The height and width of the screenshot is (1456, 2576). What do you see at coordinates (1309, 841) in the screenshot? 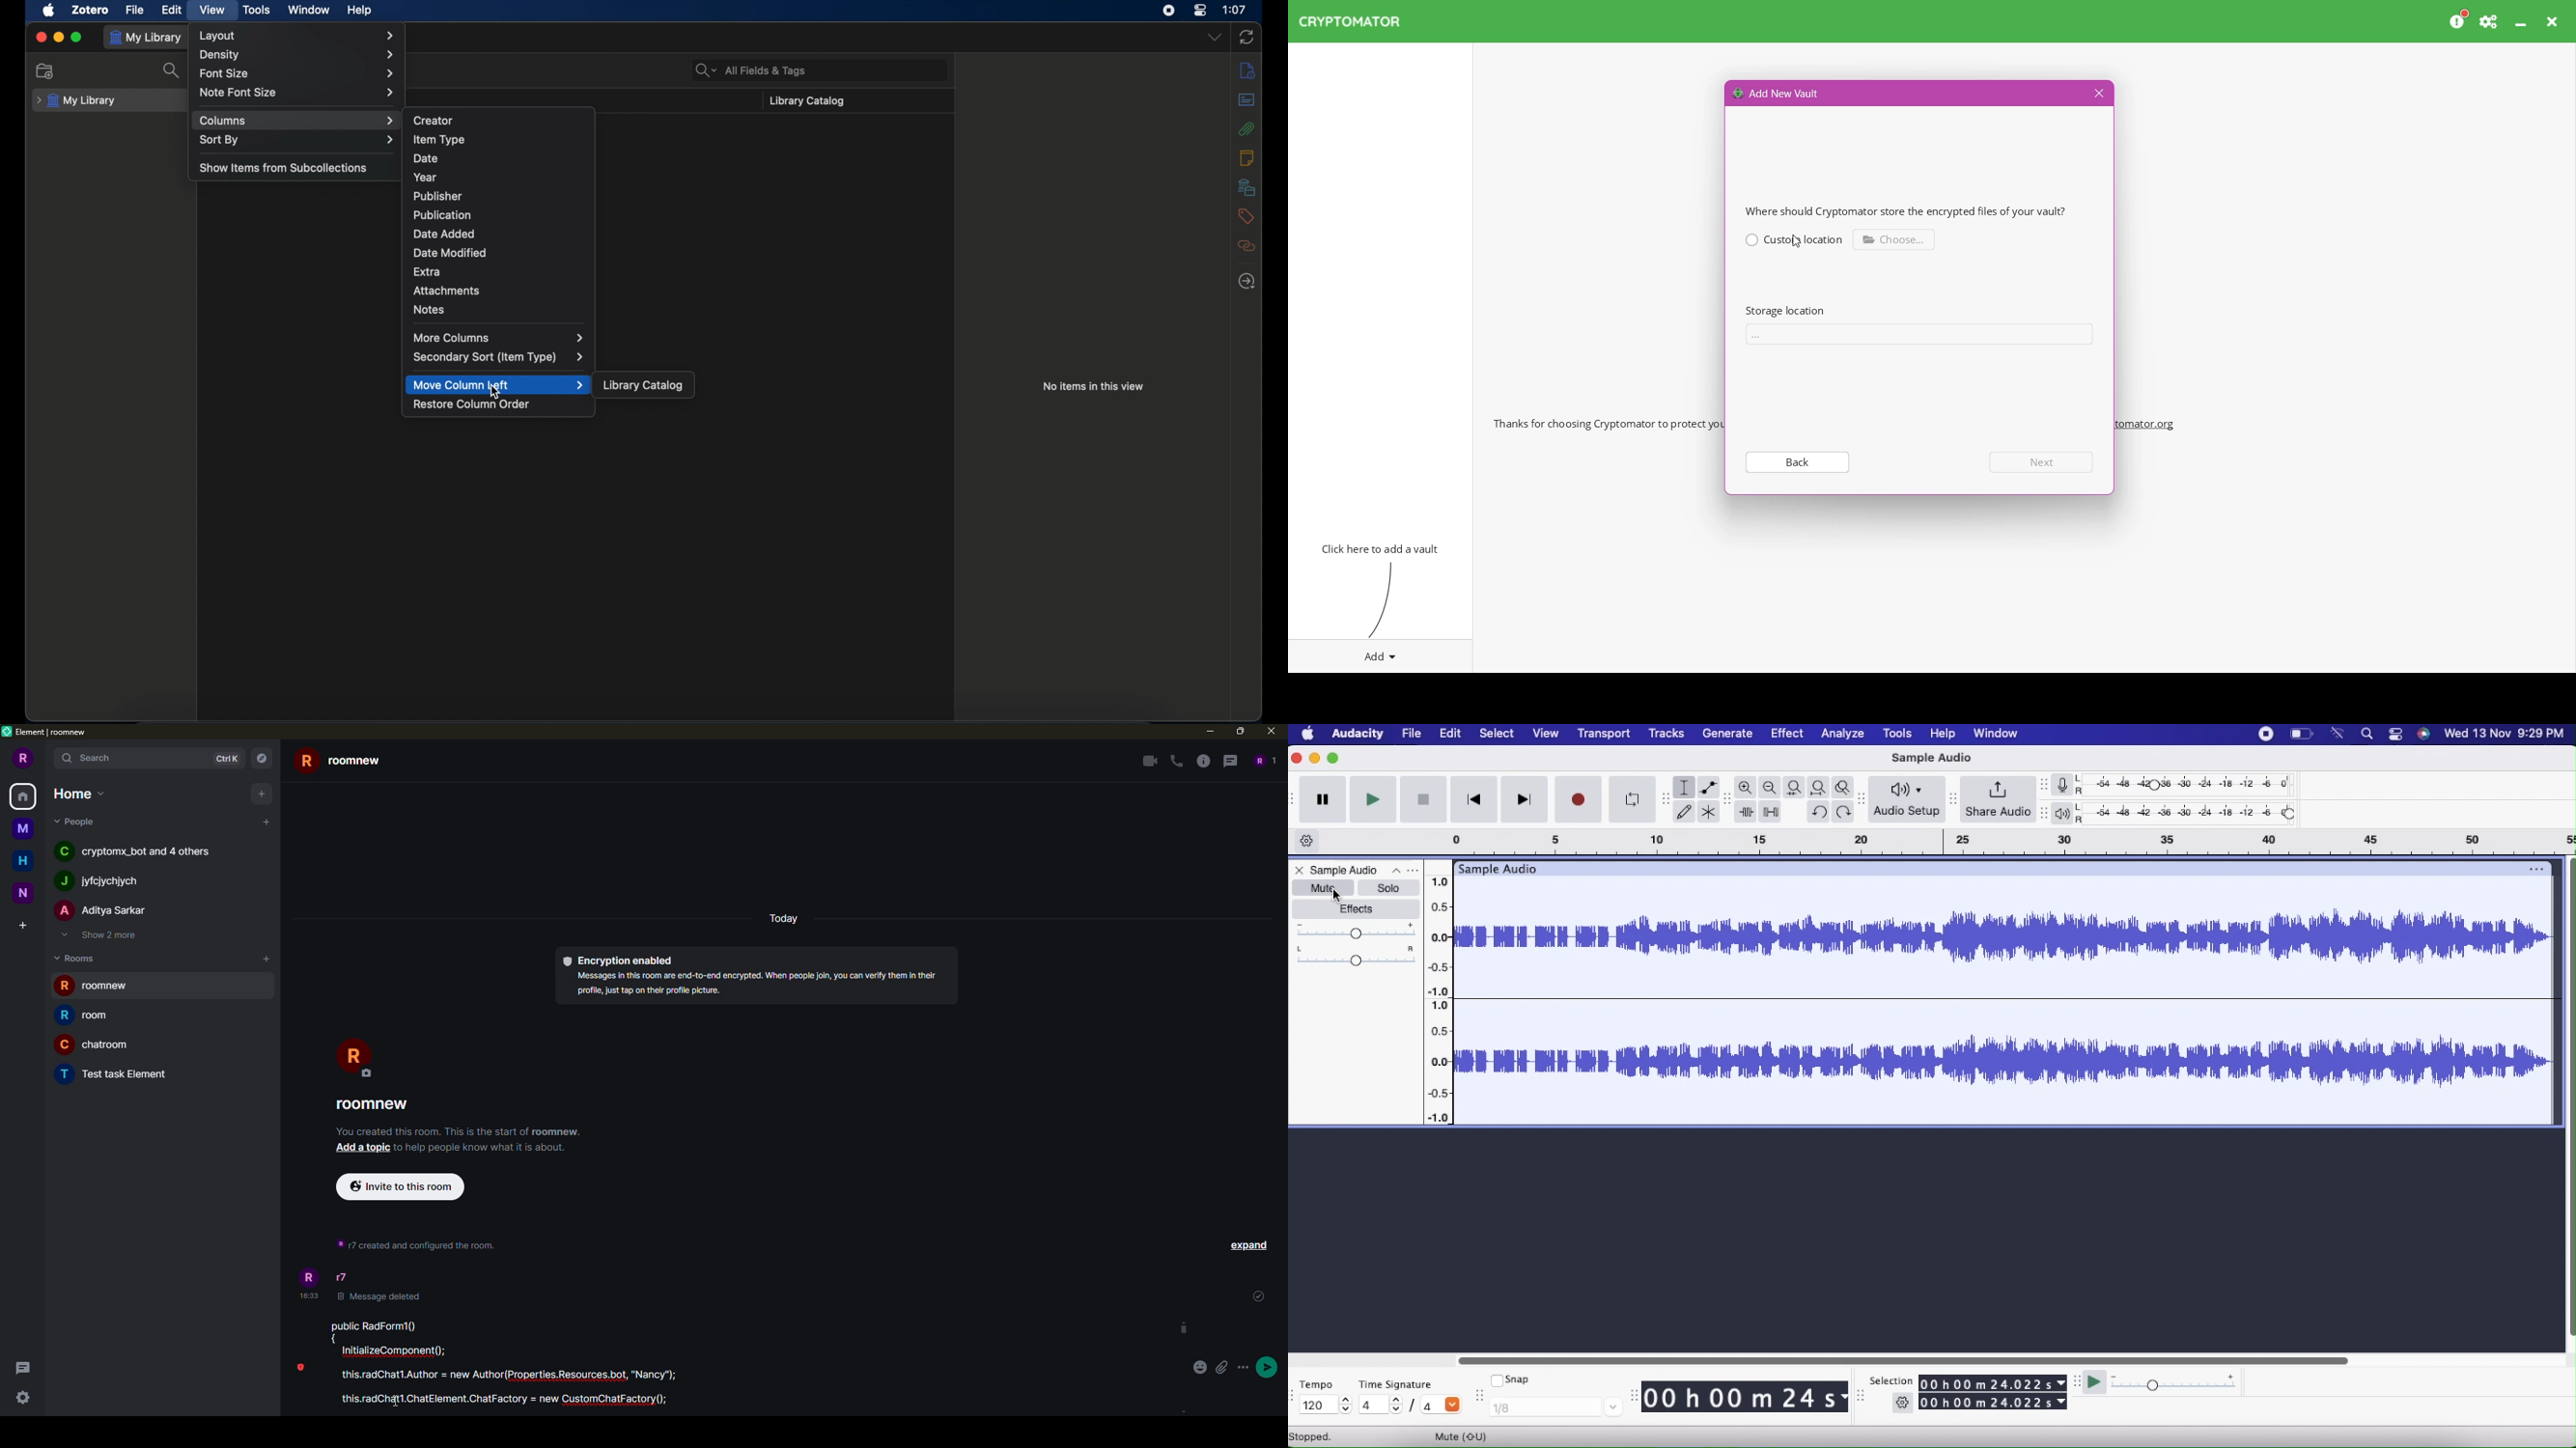
I see `Timeline options` at bounding box center [1309, 841].